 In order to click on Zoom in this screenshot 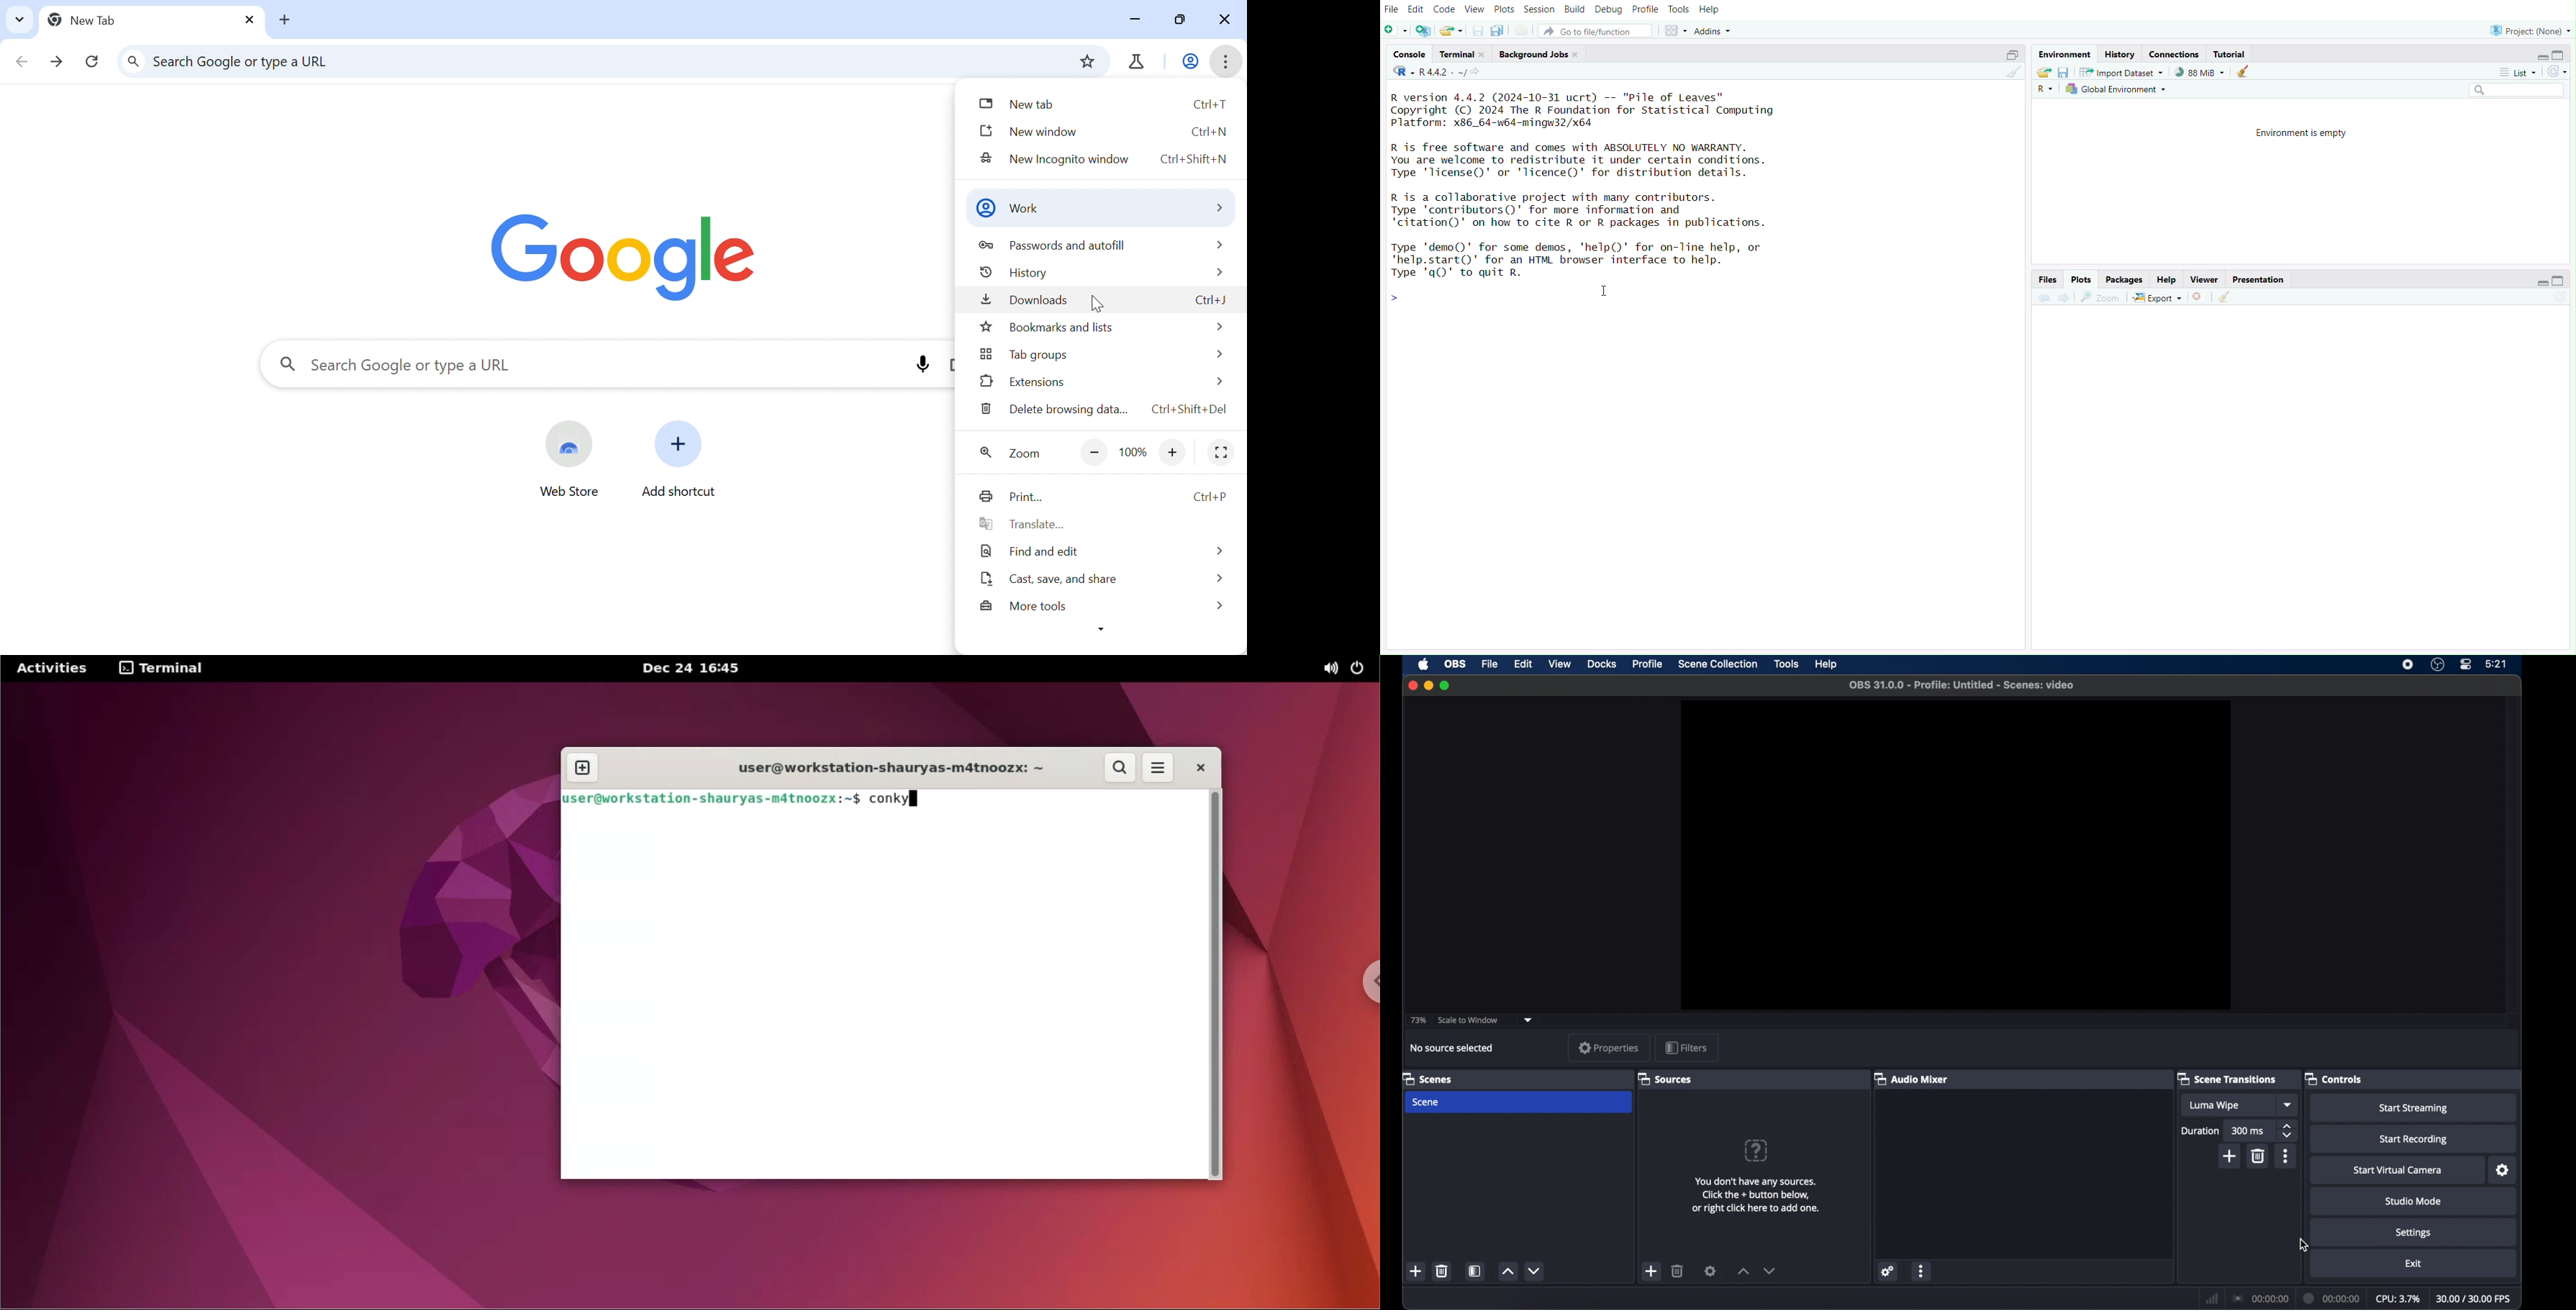, I will do `click(2100, 297)`.